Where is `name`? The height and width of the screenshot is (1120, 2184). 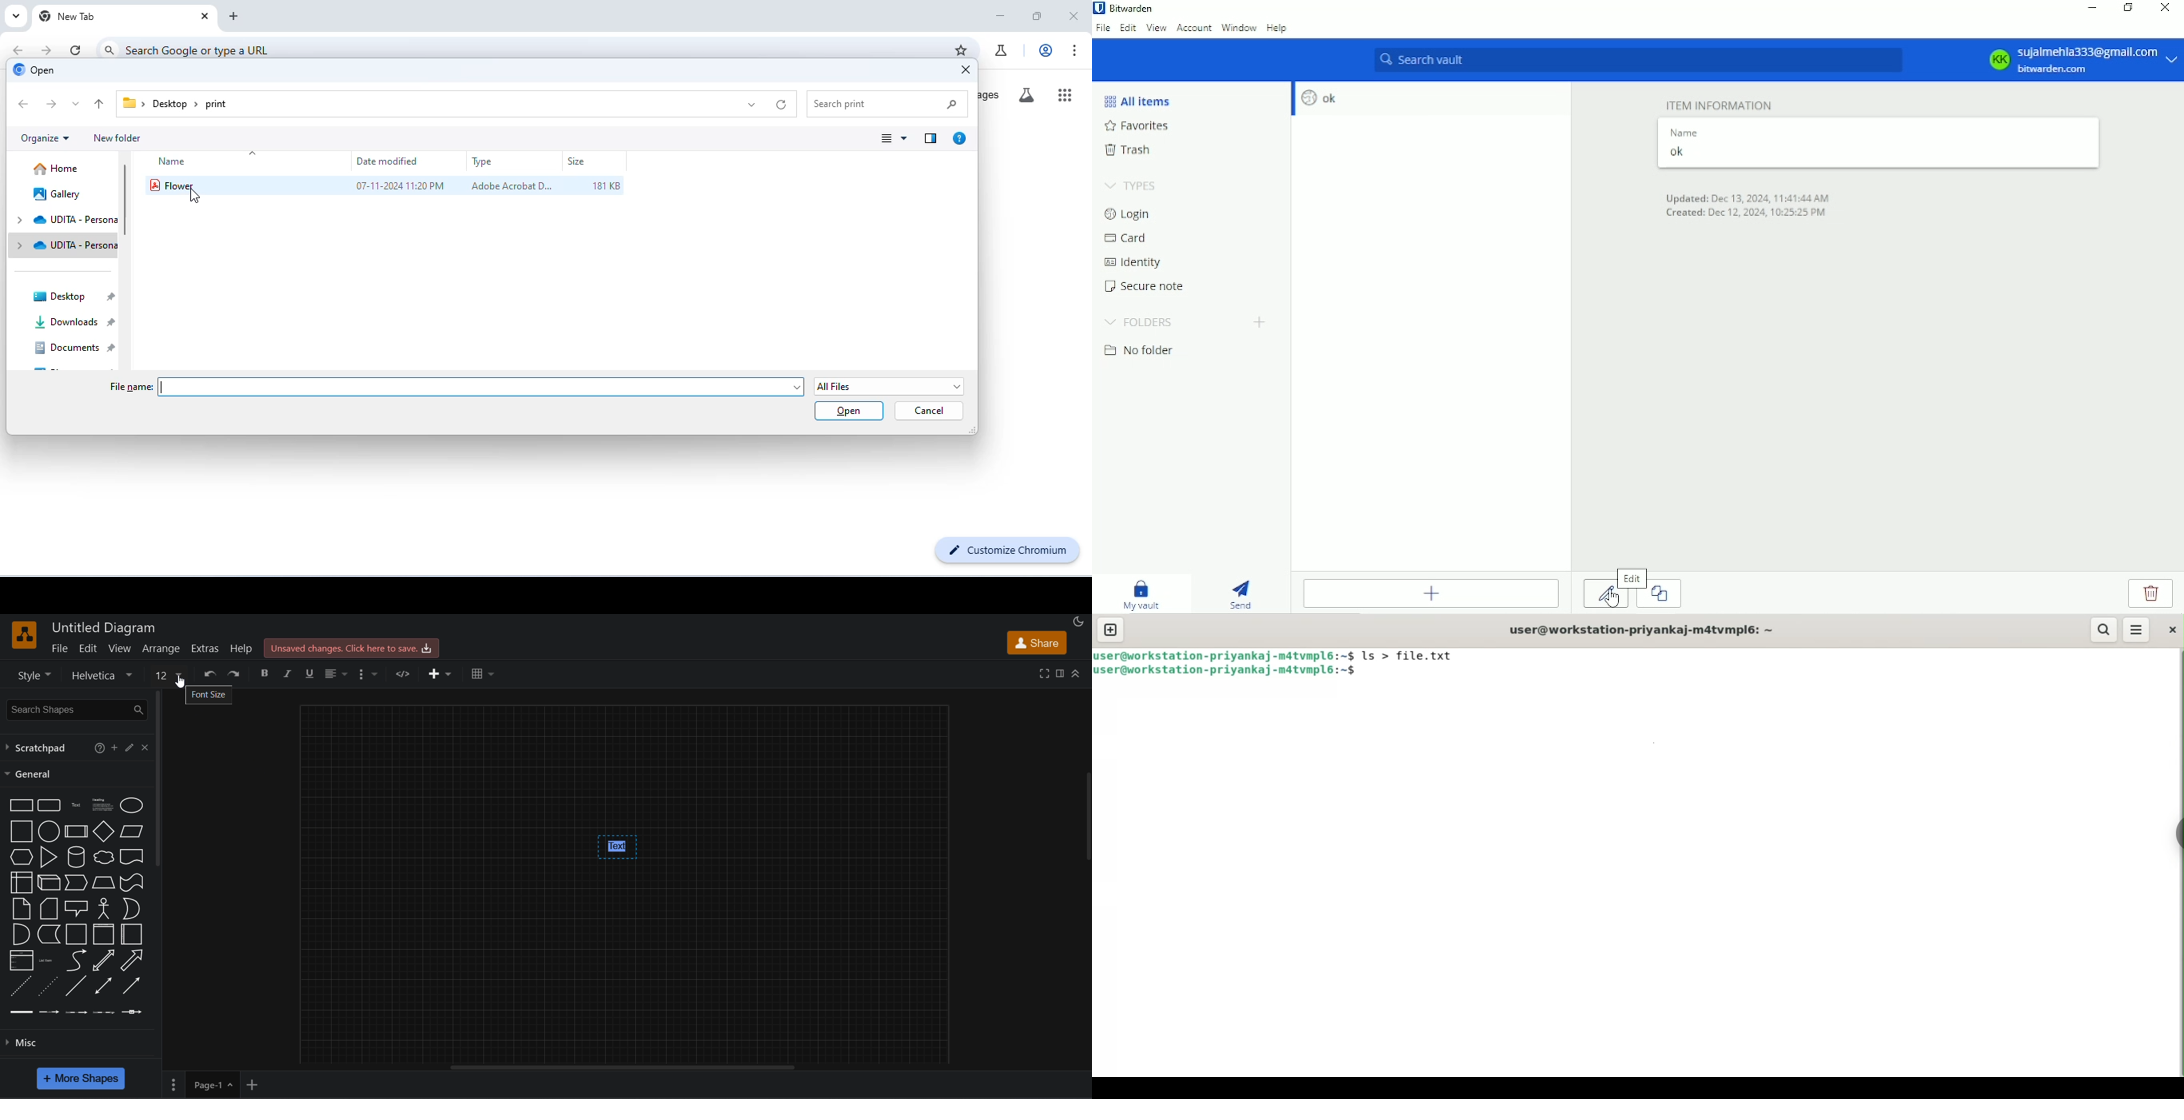
name is located at coordinates (170, 164).